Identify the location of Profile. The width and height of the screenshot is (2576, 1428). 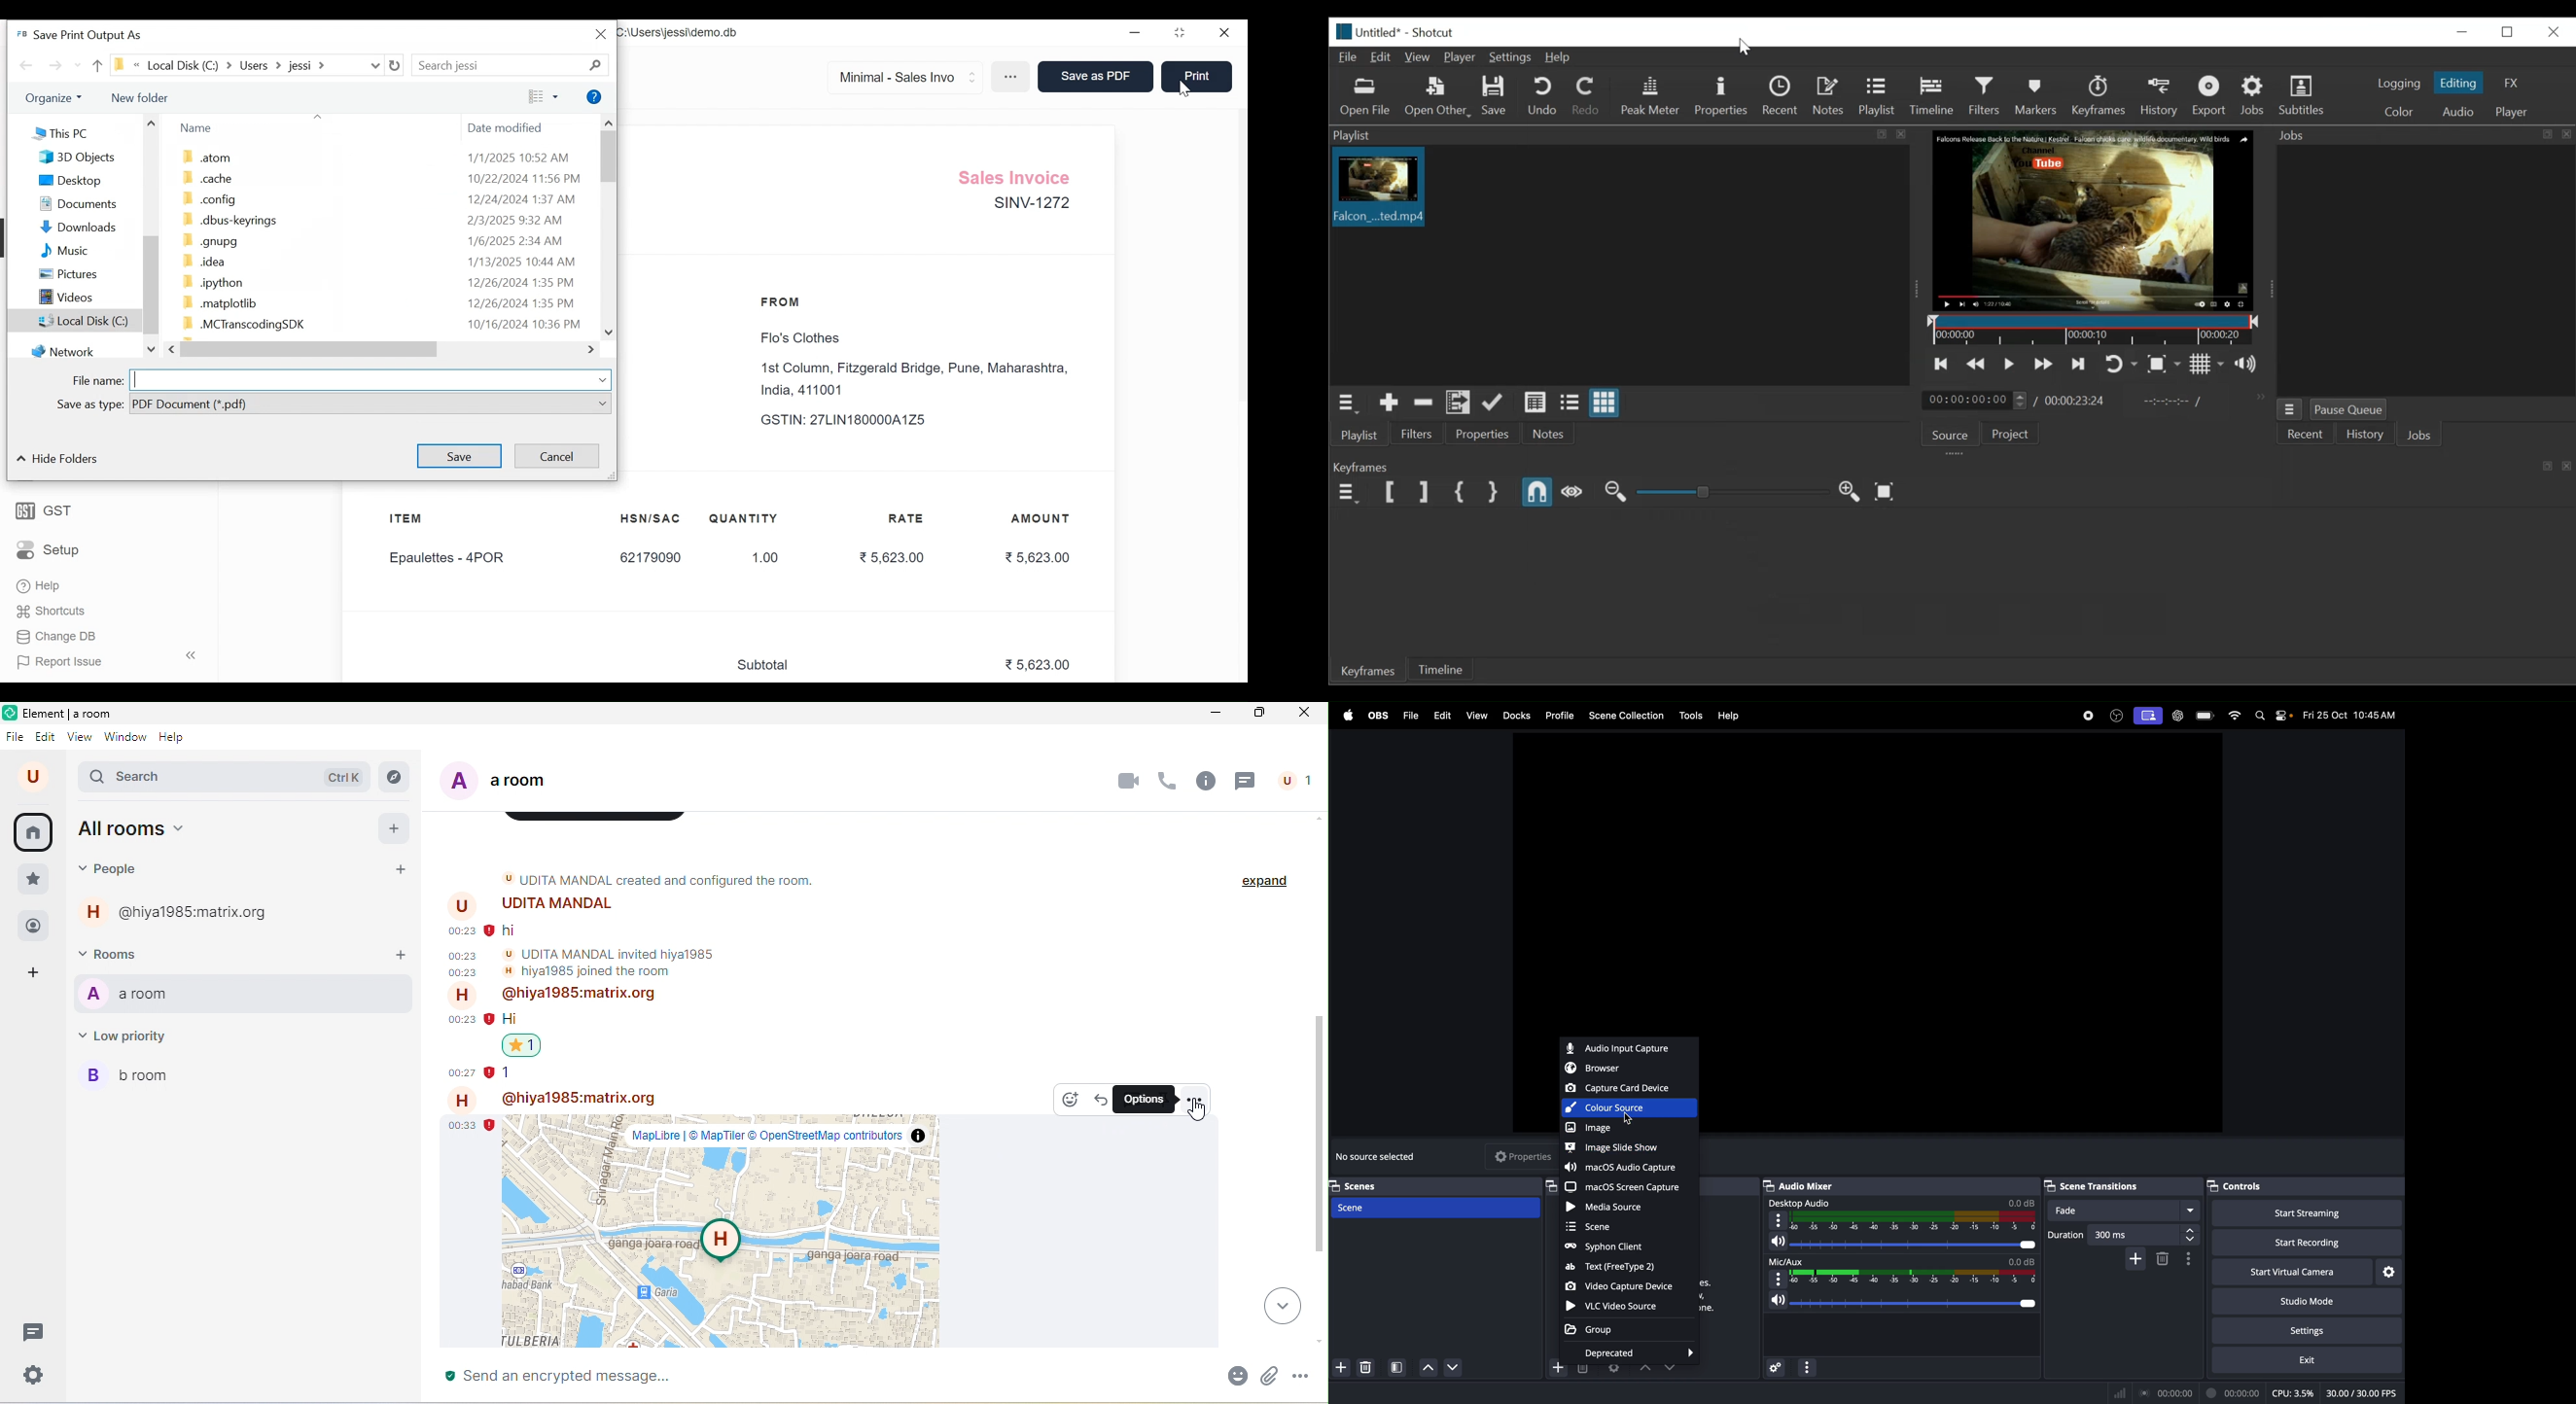
(1560, 716).